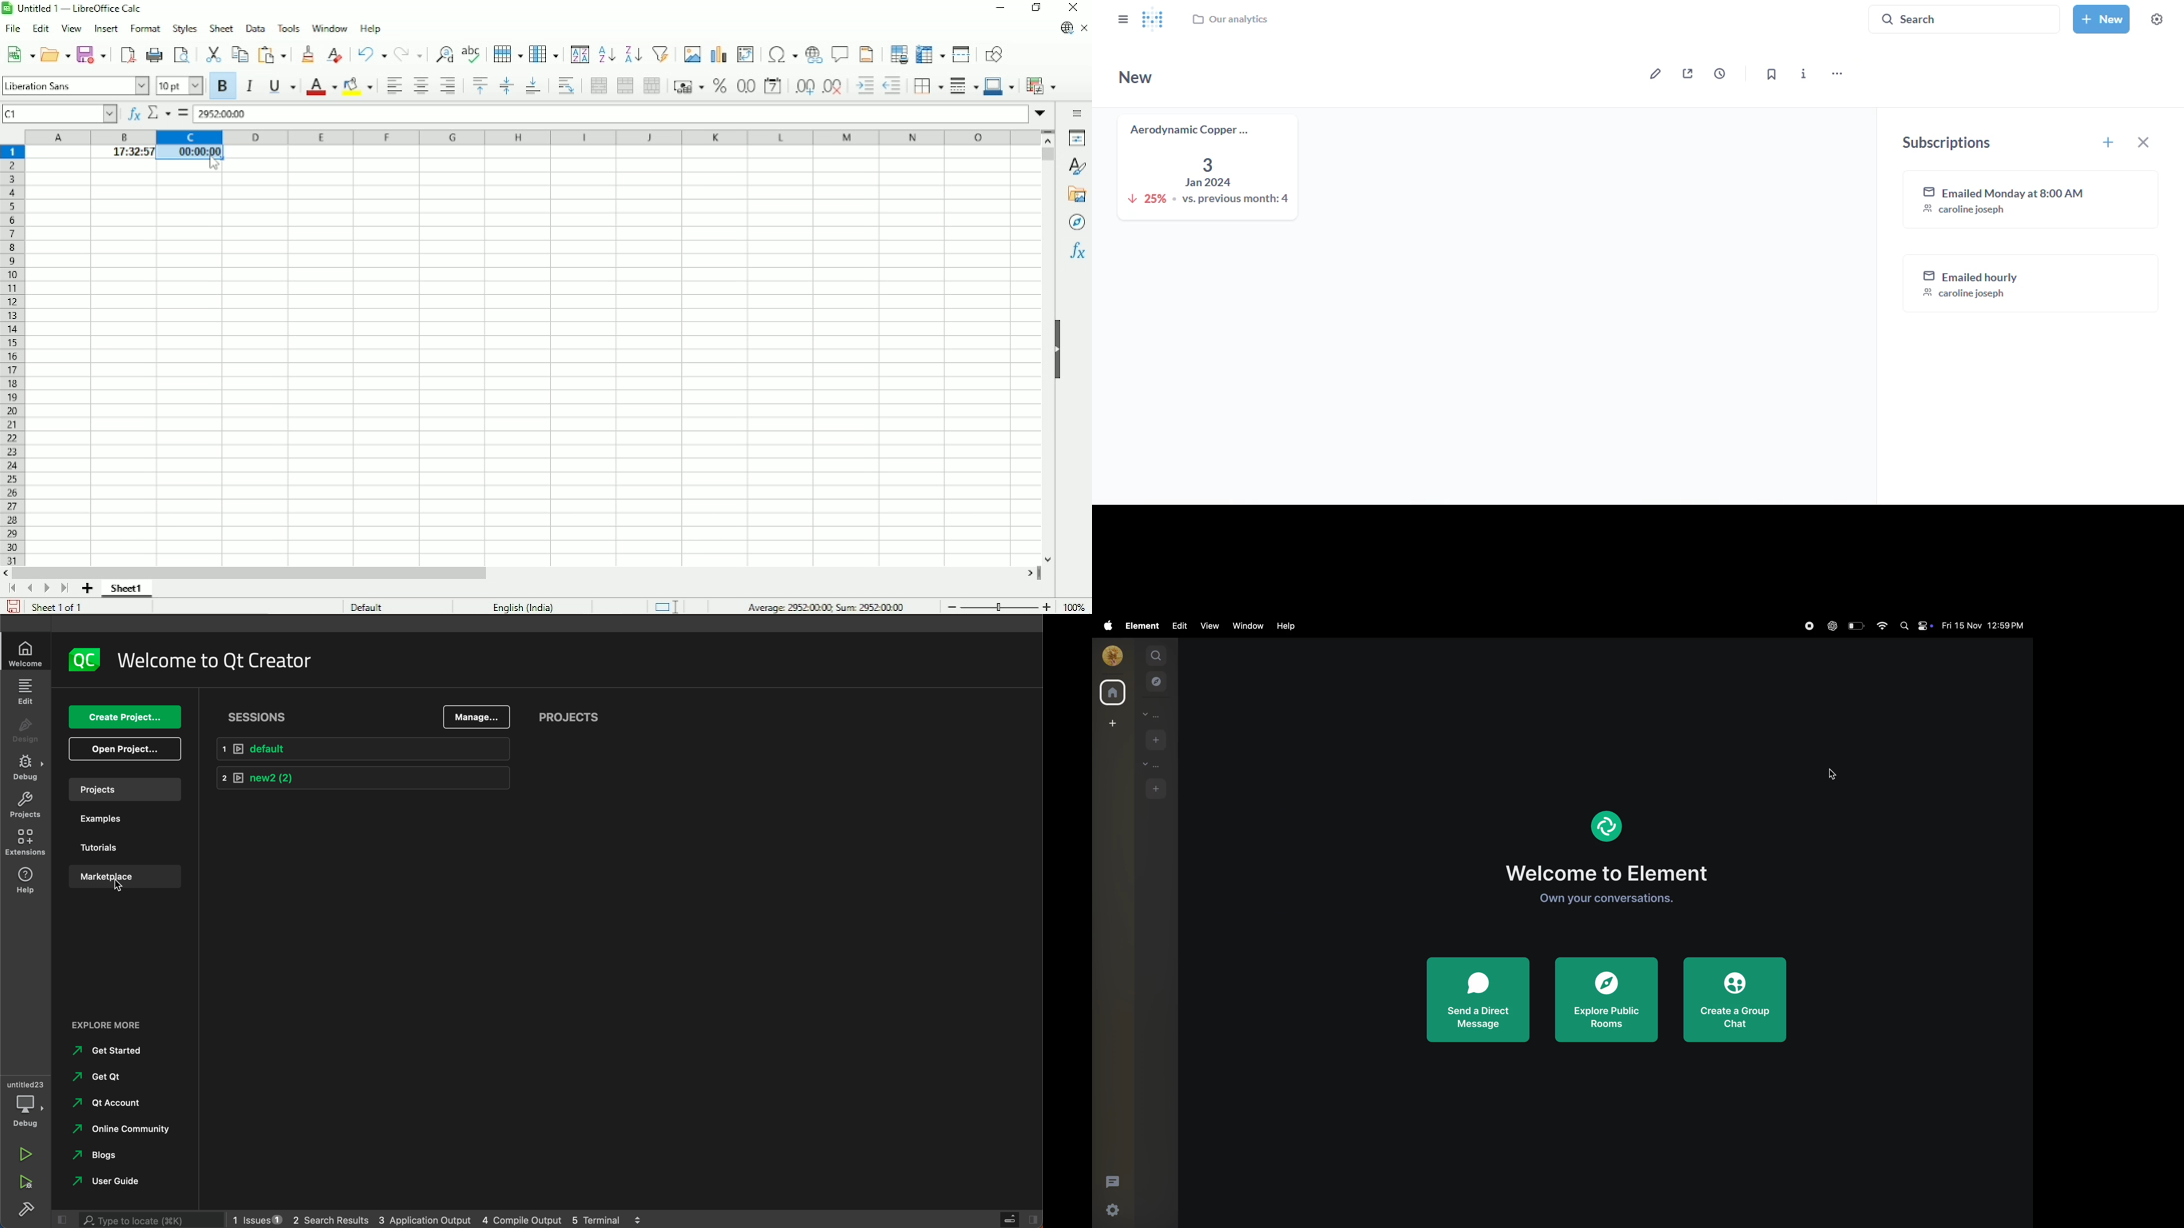 The image size is (2184, 1232). What do you see at coordinates (1020, 1220) in the screenshot?
I see `close slide bar` at bounding box center [1020, 1220].